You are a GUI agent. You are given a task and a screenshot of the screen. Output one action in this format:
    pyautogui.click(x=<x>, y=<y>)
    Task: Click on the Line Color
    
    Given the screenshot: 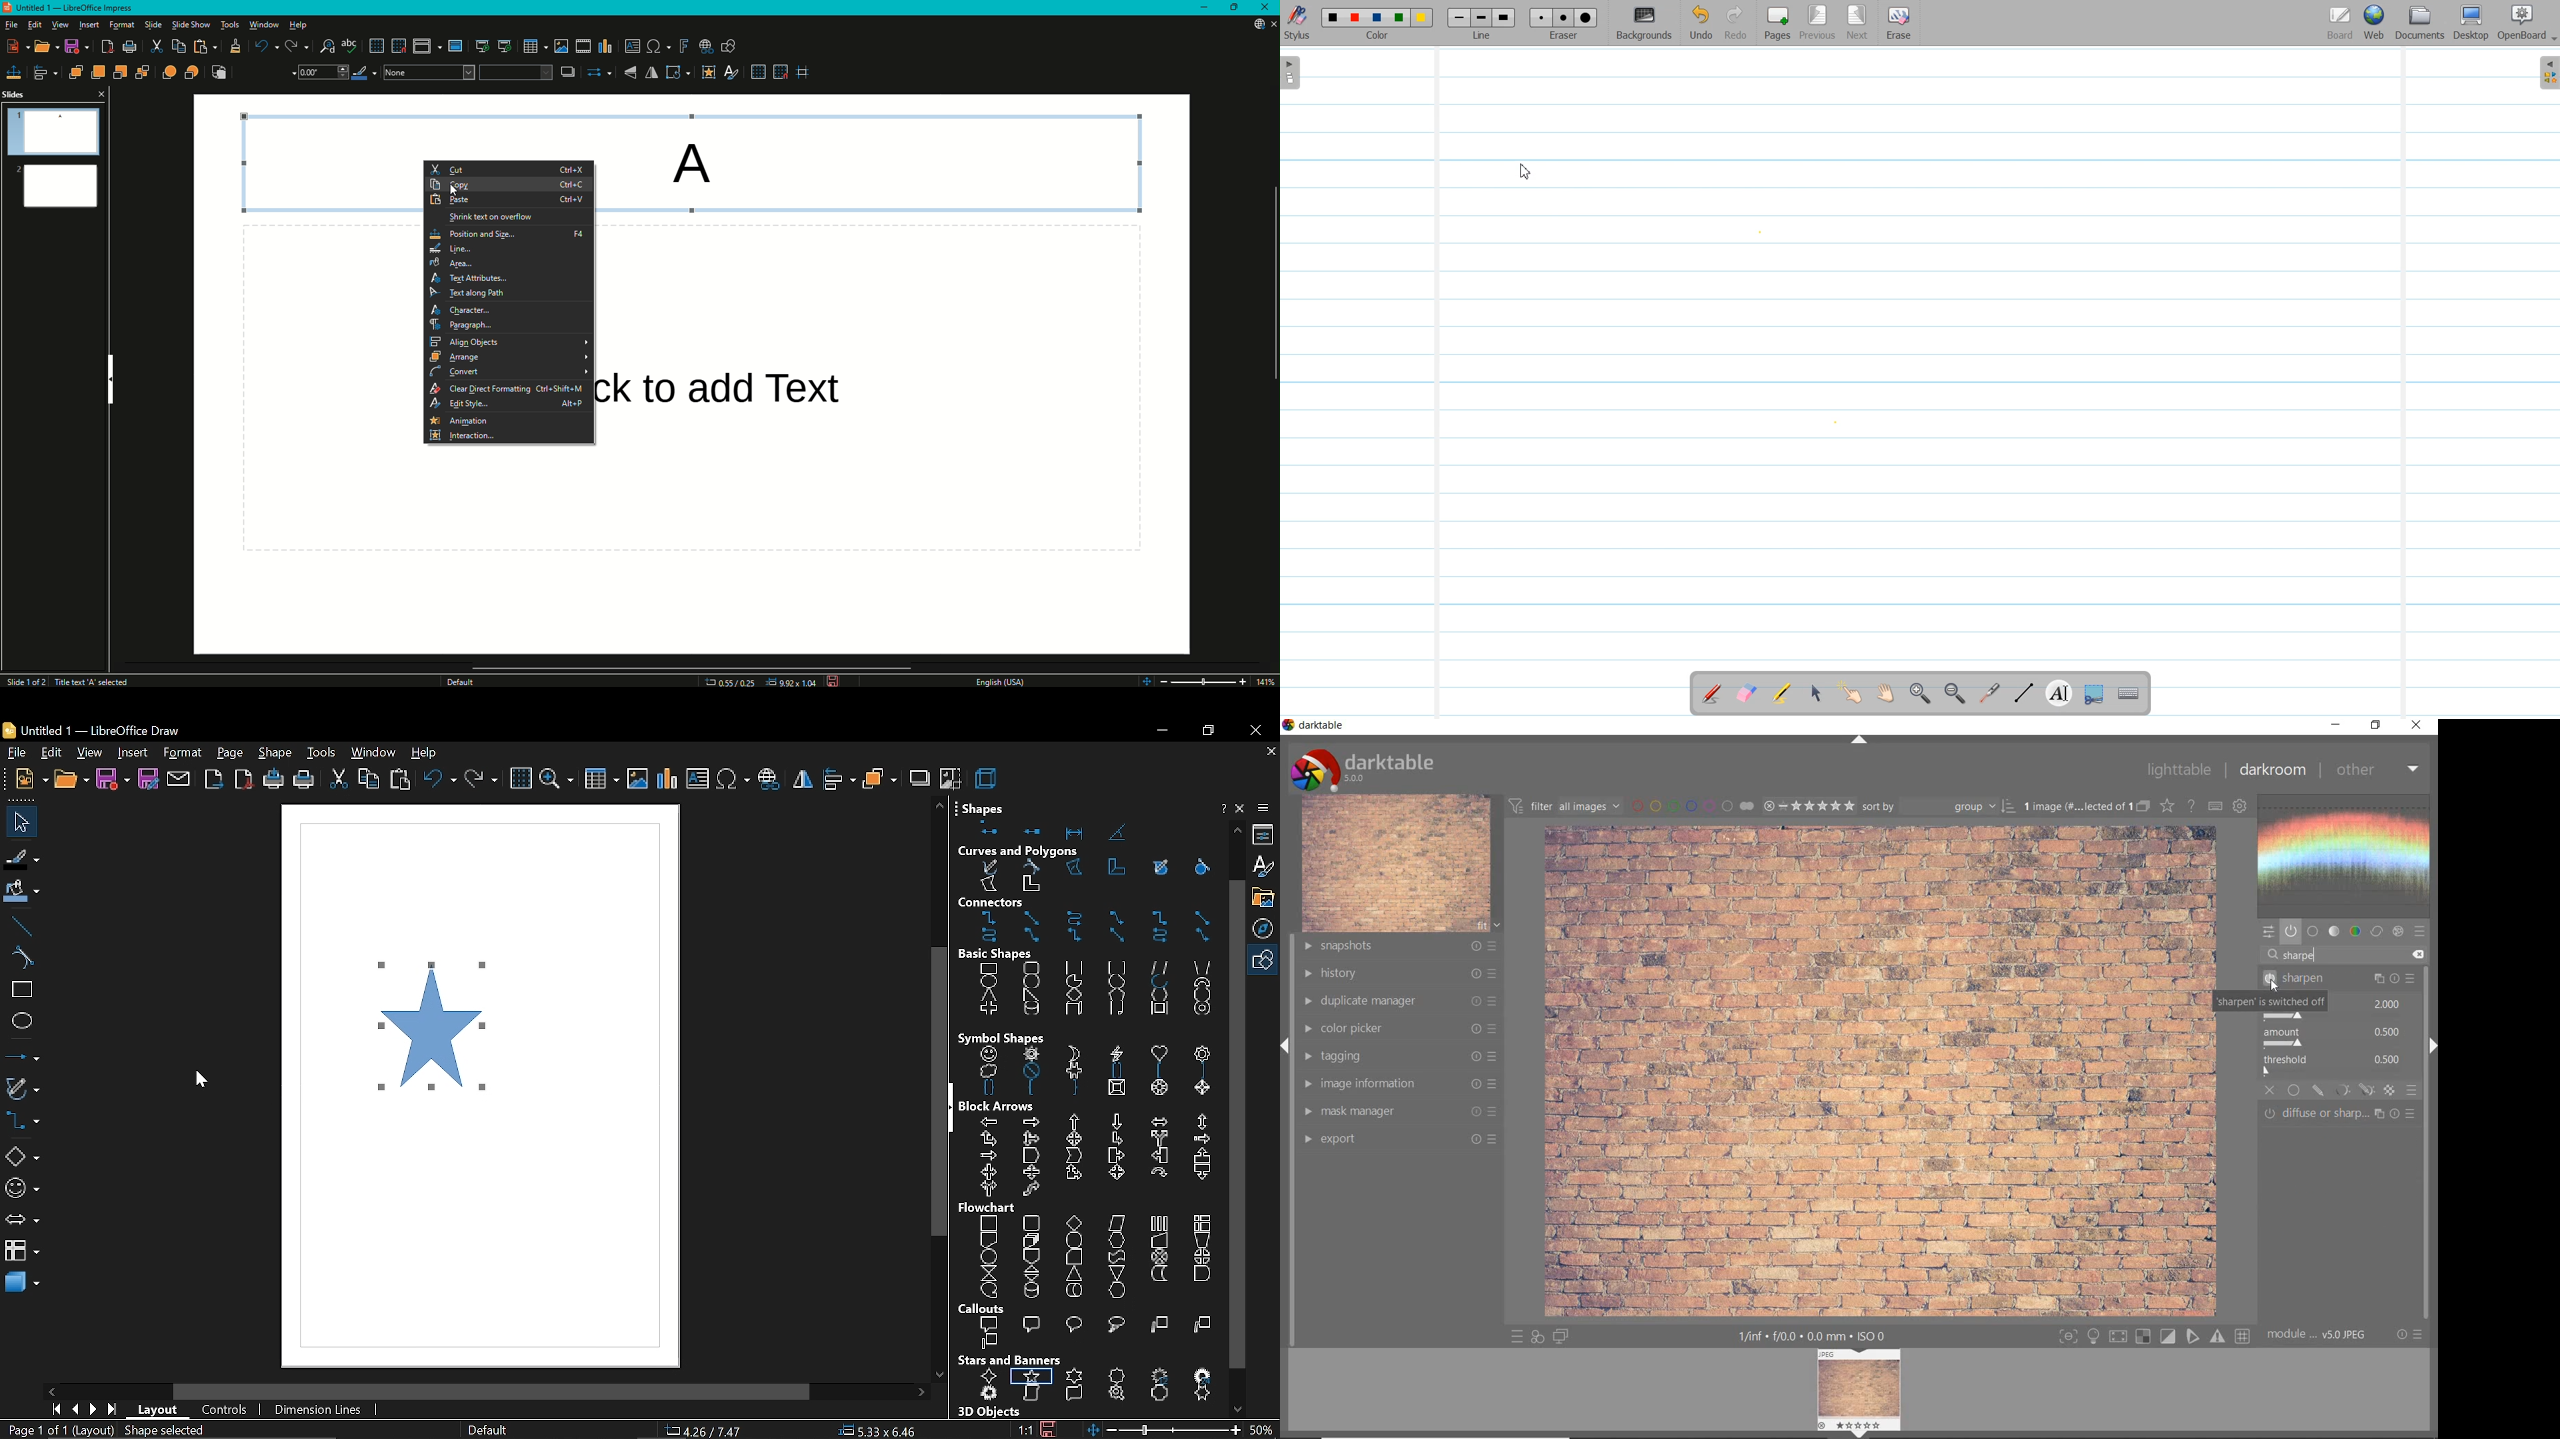 What is the action you would take?
    pyautogui.click(x=362, y=75)
    